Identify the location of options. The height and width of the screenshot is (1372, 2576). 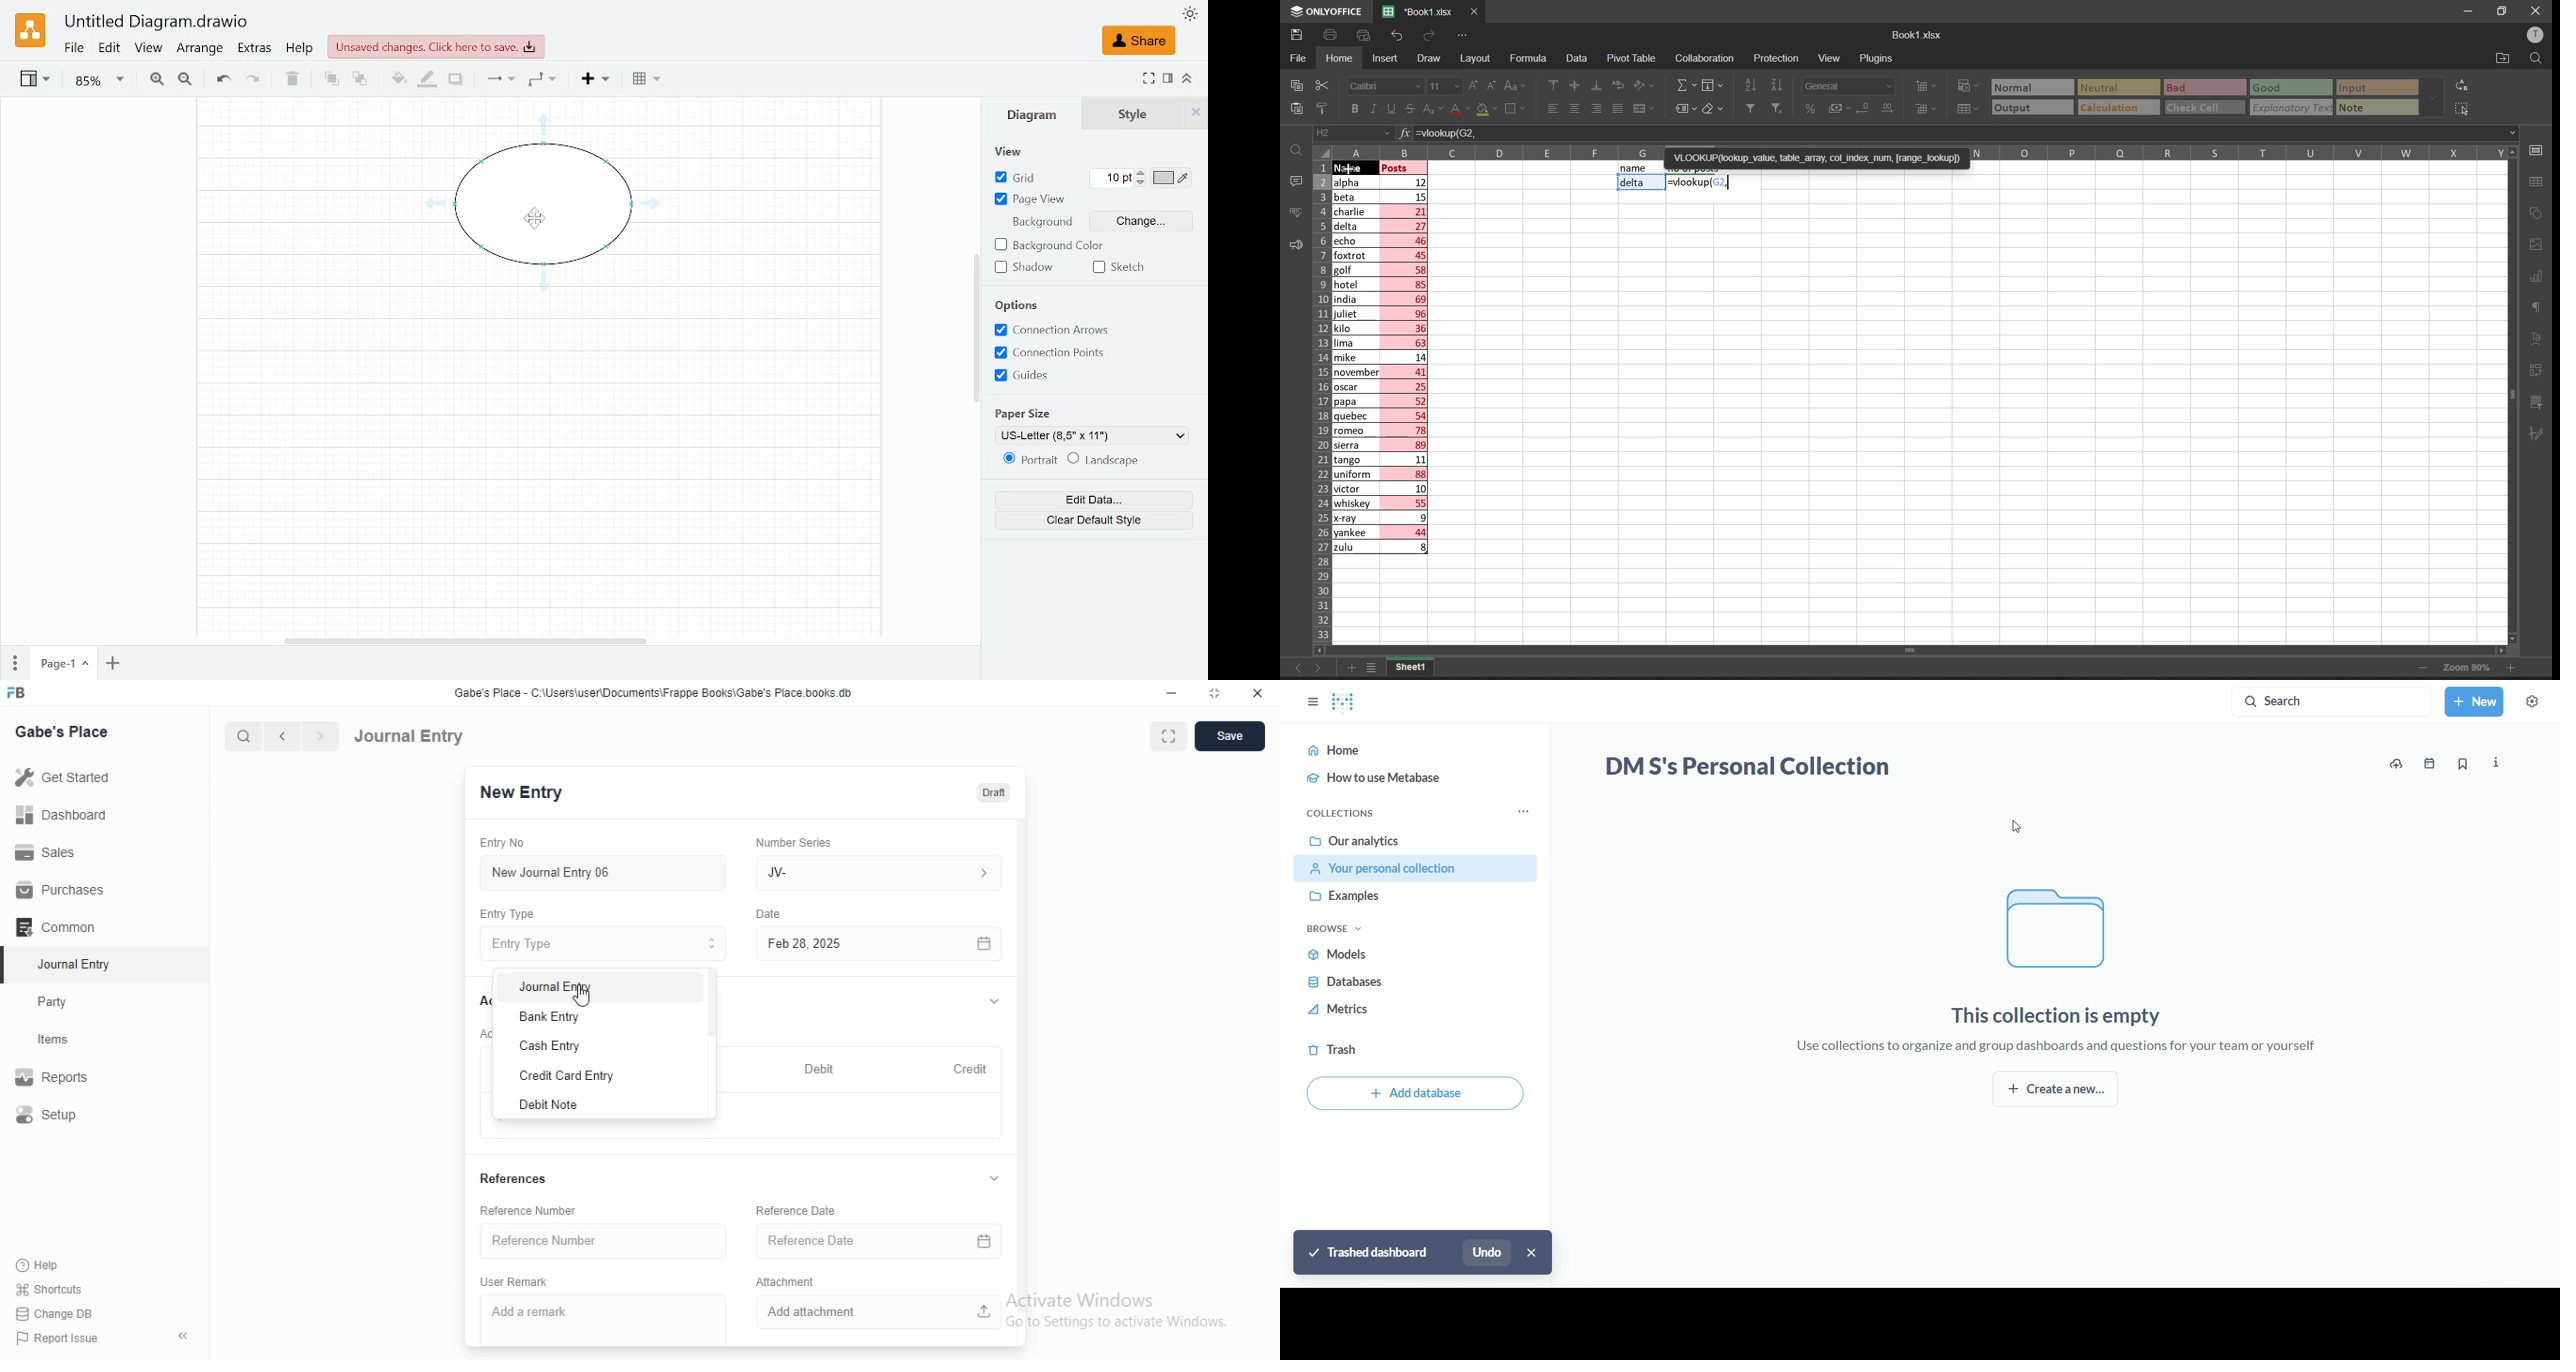
(1018, 306).